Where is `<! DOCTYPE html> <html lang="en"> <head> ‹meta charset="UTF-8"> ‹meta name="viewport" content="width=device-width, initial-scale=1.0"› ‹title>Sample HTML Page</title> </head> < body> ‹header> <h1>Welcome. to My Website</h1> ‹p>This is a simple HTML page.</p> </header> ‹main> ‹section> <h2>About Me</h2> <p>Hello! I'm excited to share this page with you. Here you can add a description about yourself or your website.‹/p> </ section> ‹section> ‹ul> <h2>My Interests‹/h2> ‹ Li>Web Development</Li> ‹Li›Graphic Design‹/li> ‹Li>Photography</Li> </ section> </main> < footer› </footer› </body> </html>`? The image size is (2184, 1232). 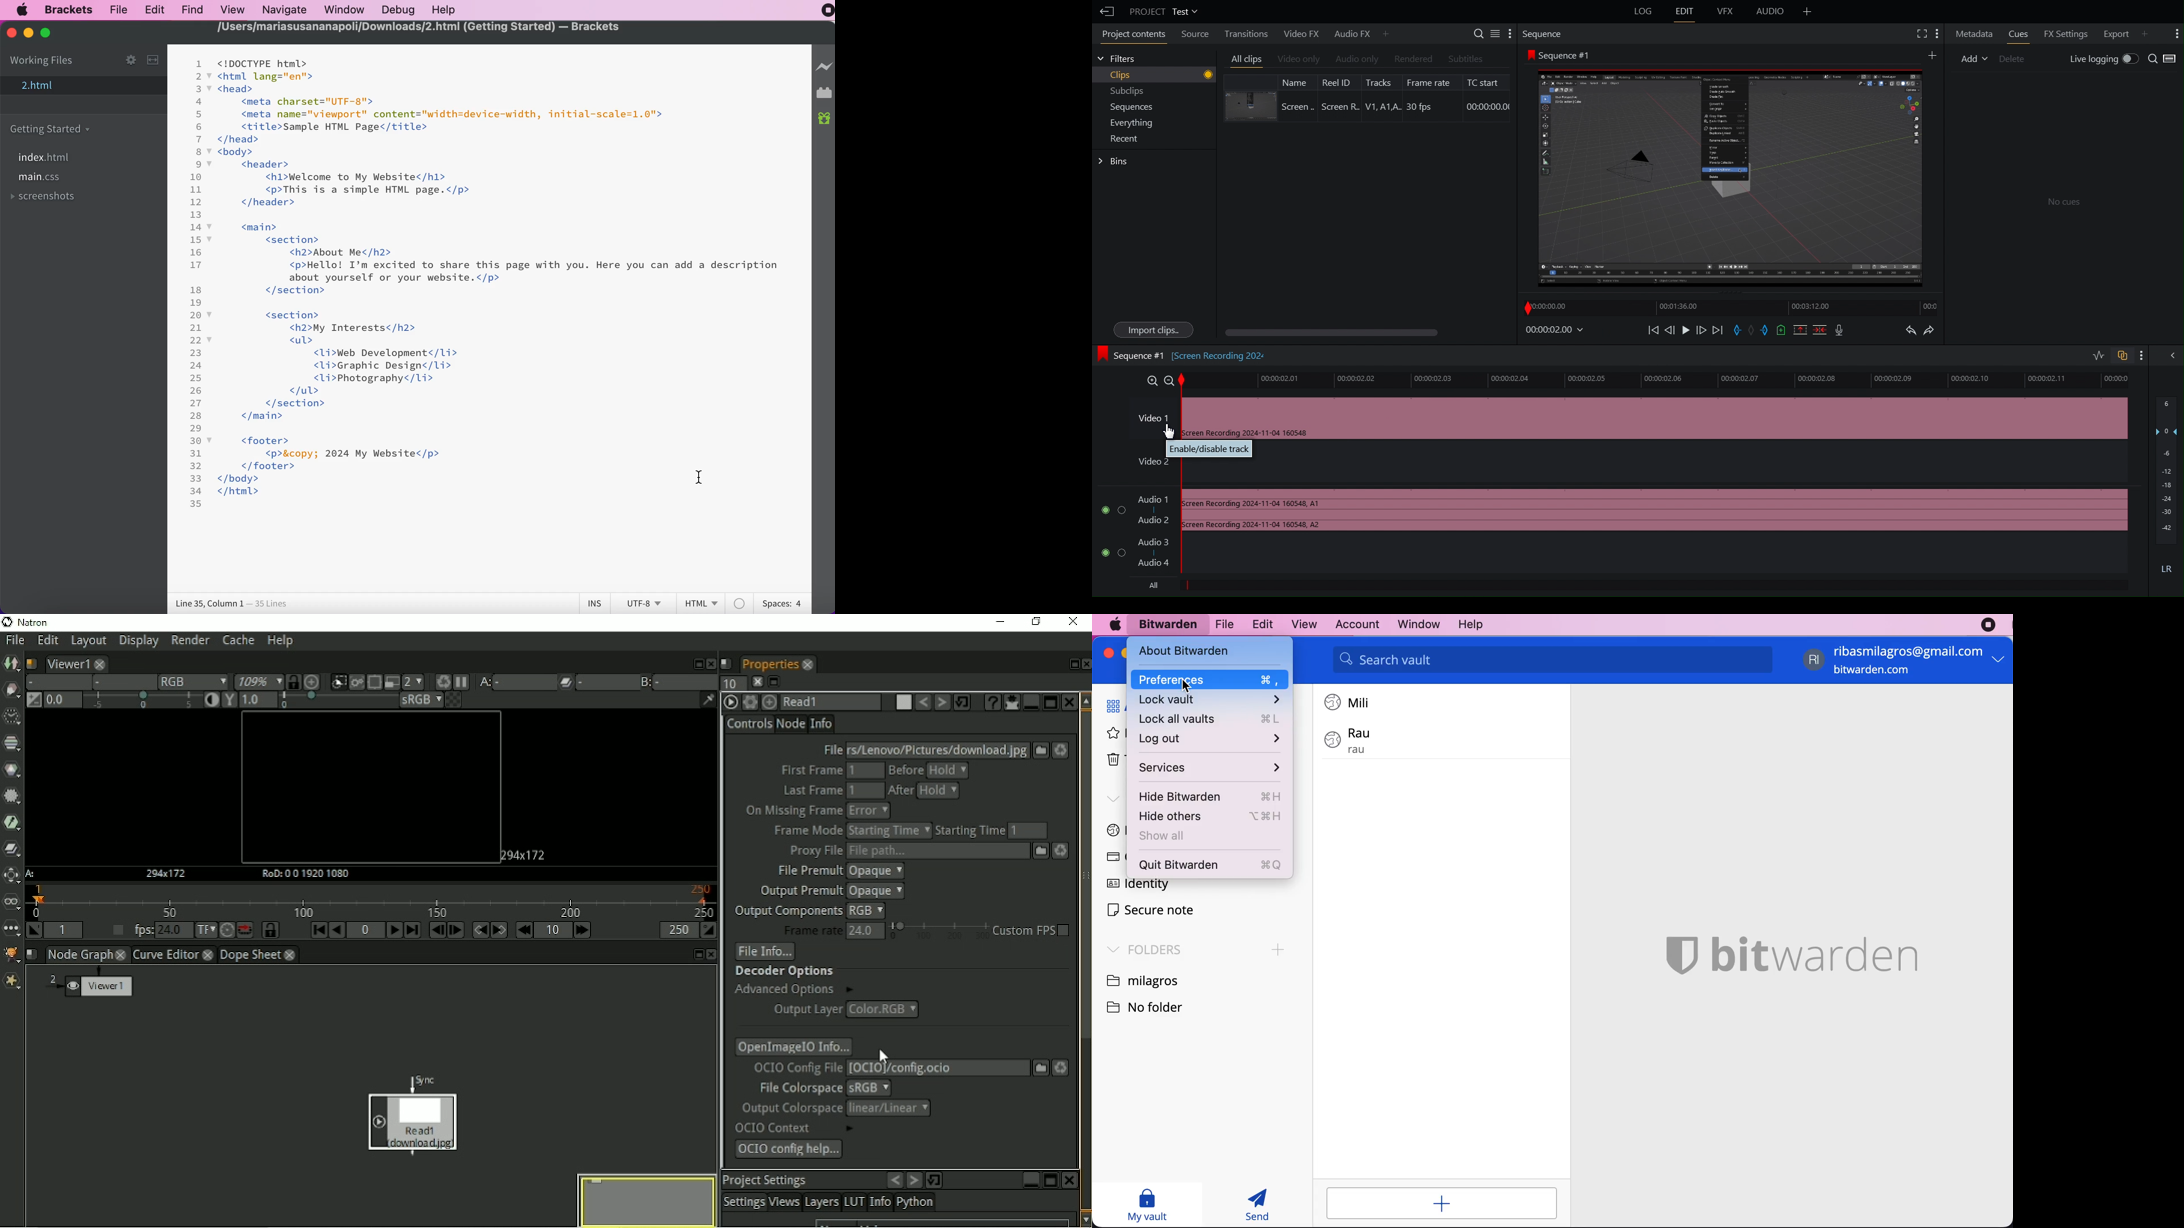 <! DOCTYPE html> <html lang="en"> <head> ‹meta charset="UTF-8"> ‹meta name="viewport" content="width=device-width, initial-scale=1.0"› ‹title>Sample HTML Page</title> </head> < body> ‹header> <h1>Welcome. to My Website</h1> ‹p>This is a simple HTML page.</p> </header> ‹main> ‹section> <h2>About Me</h2> <p>Hello! I'm excited to share this page with you. Here you can add a description about yourself or your website.‹/p> </ section> ‹section> ‹ul> <h2>My Interests‹/h2> ‹ Li>Web Development</Li> ‹Li›Graphic Design‹/li> ‹Li>Photography</Li> </ section> </main> < footer› </footer› </body> </html> is located at coordinates (499, 287).